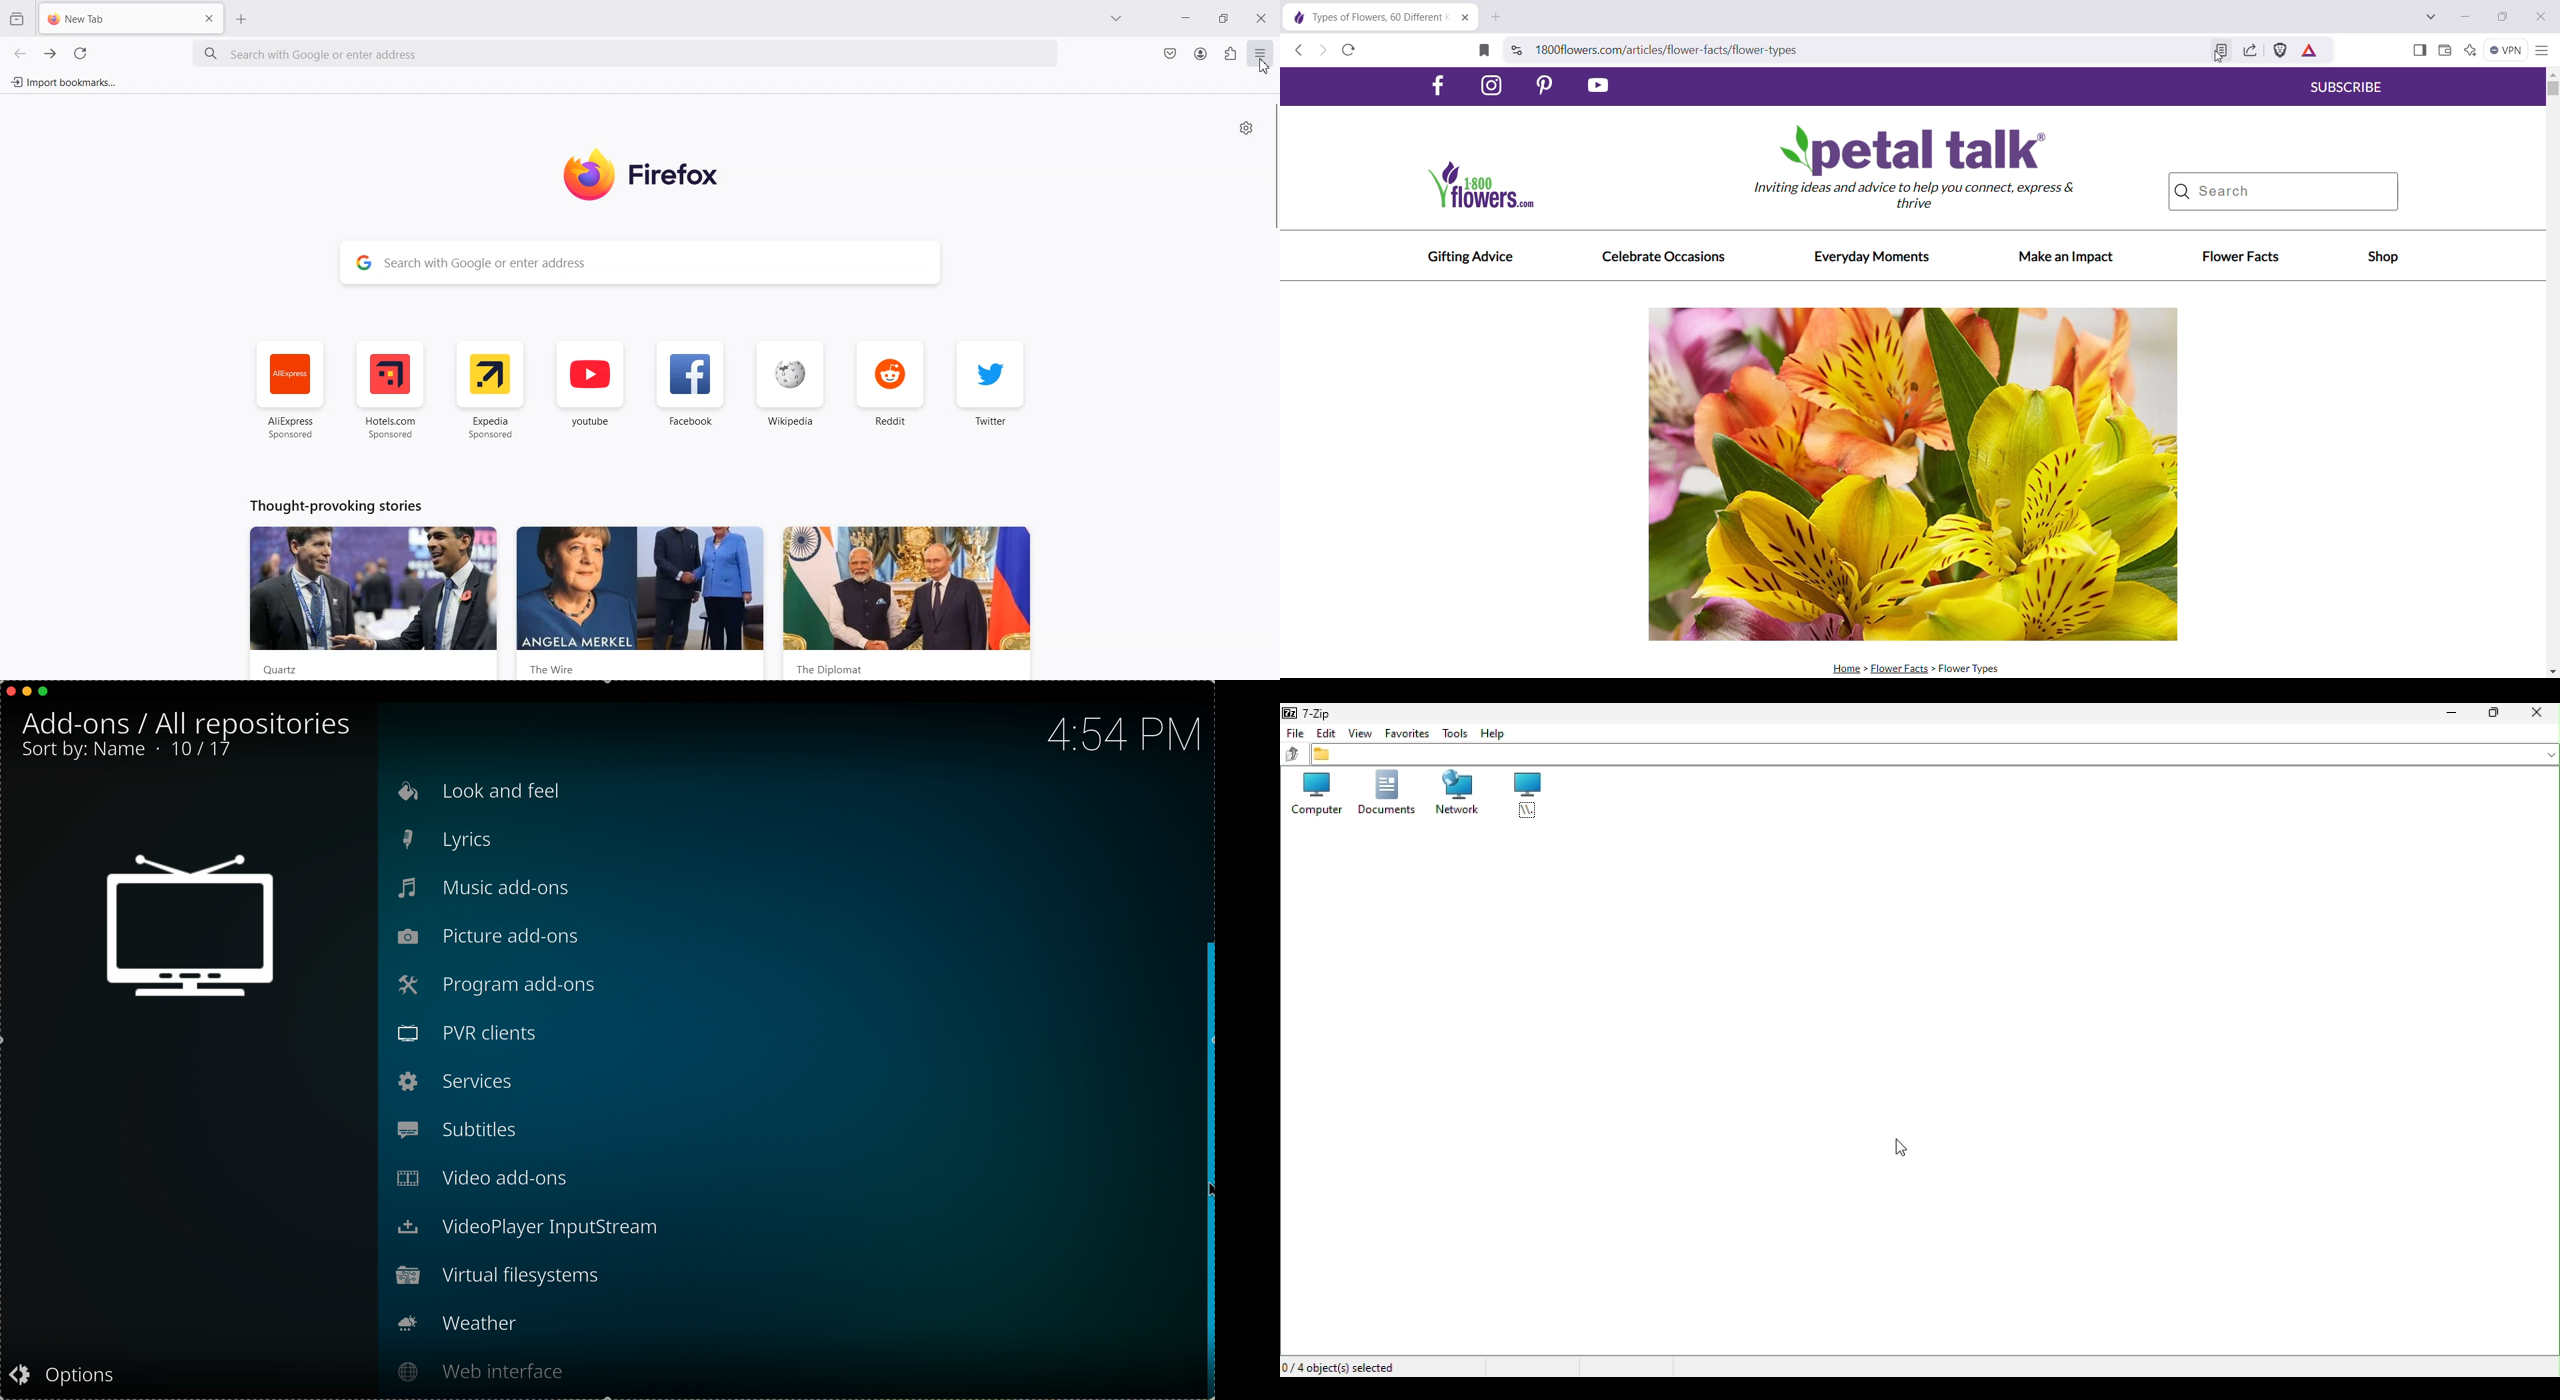 This screenshot has width=2576, height=1400. Describe the element at coordinates (1185, 18) in the screenshot. I see `Minimize` at that location.